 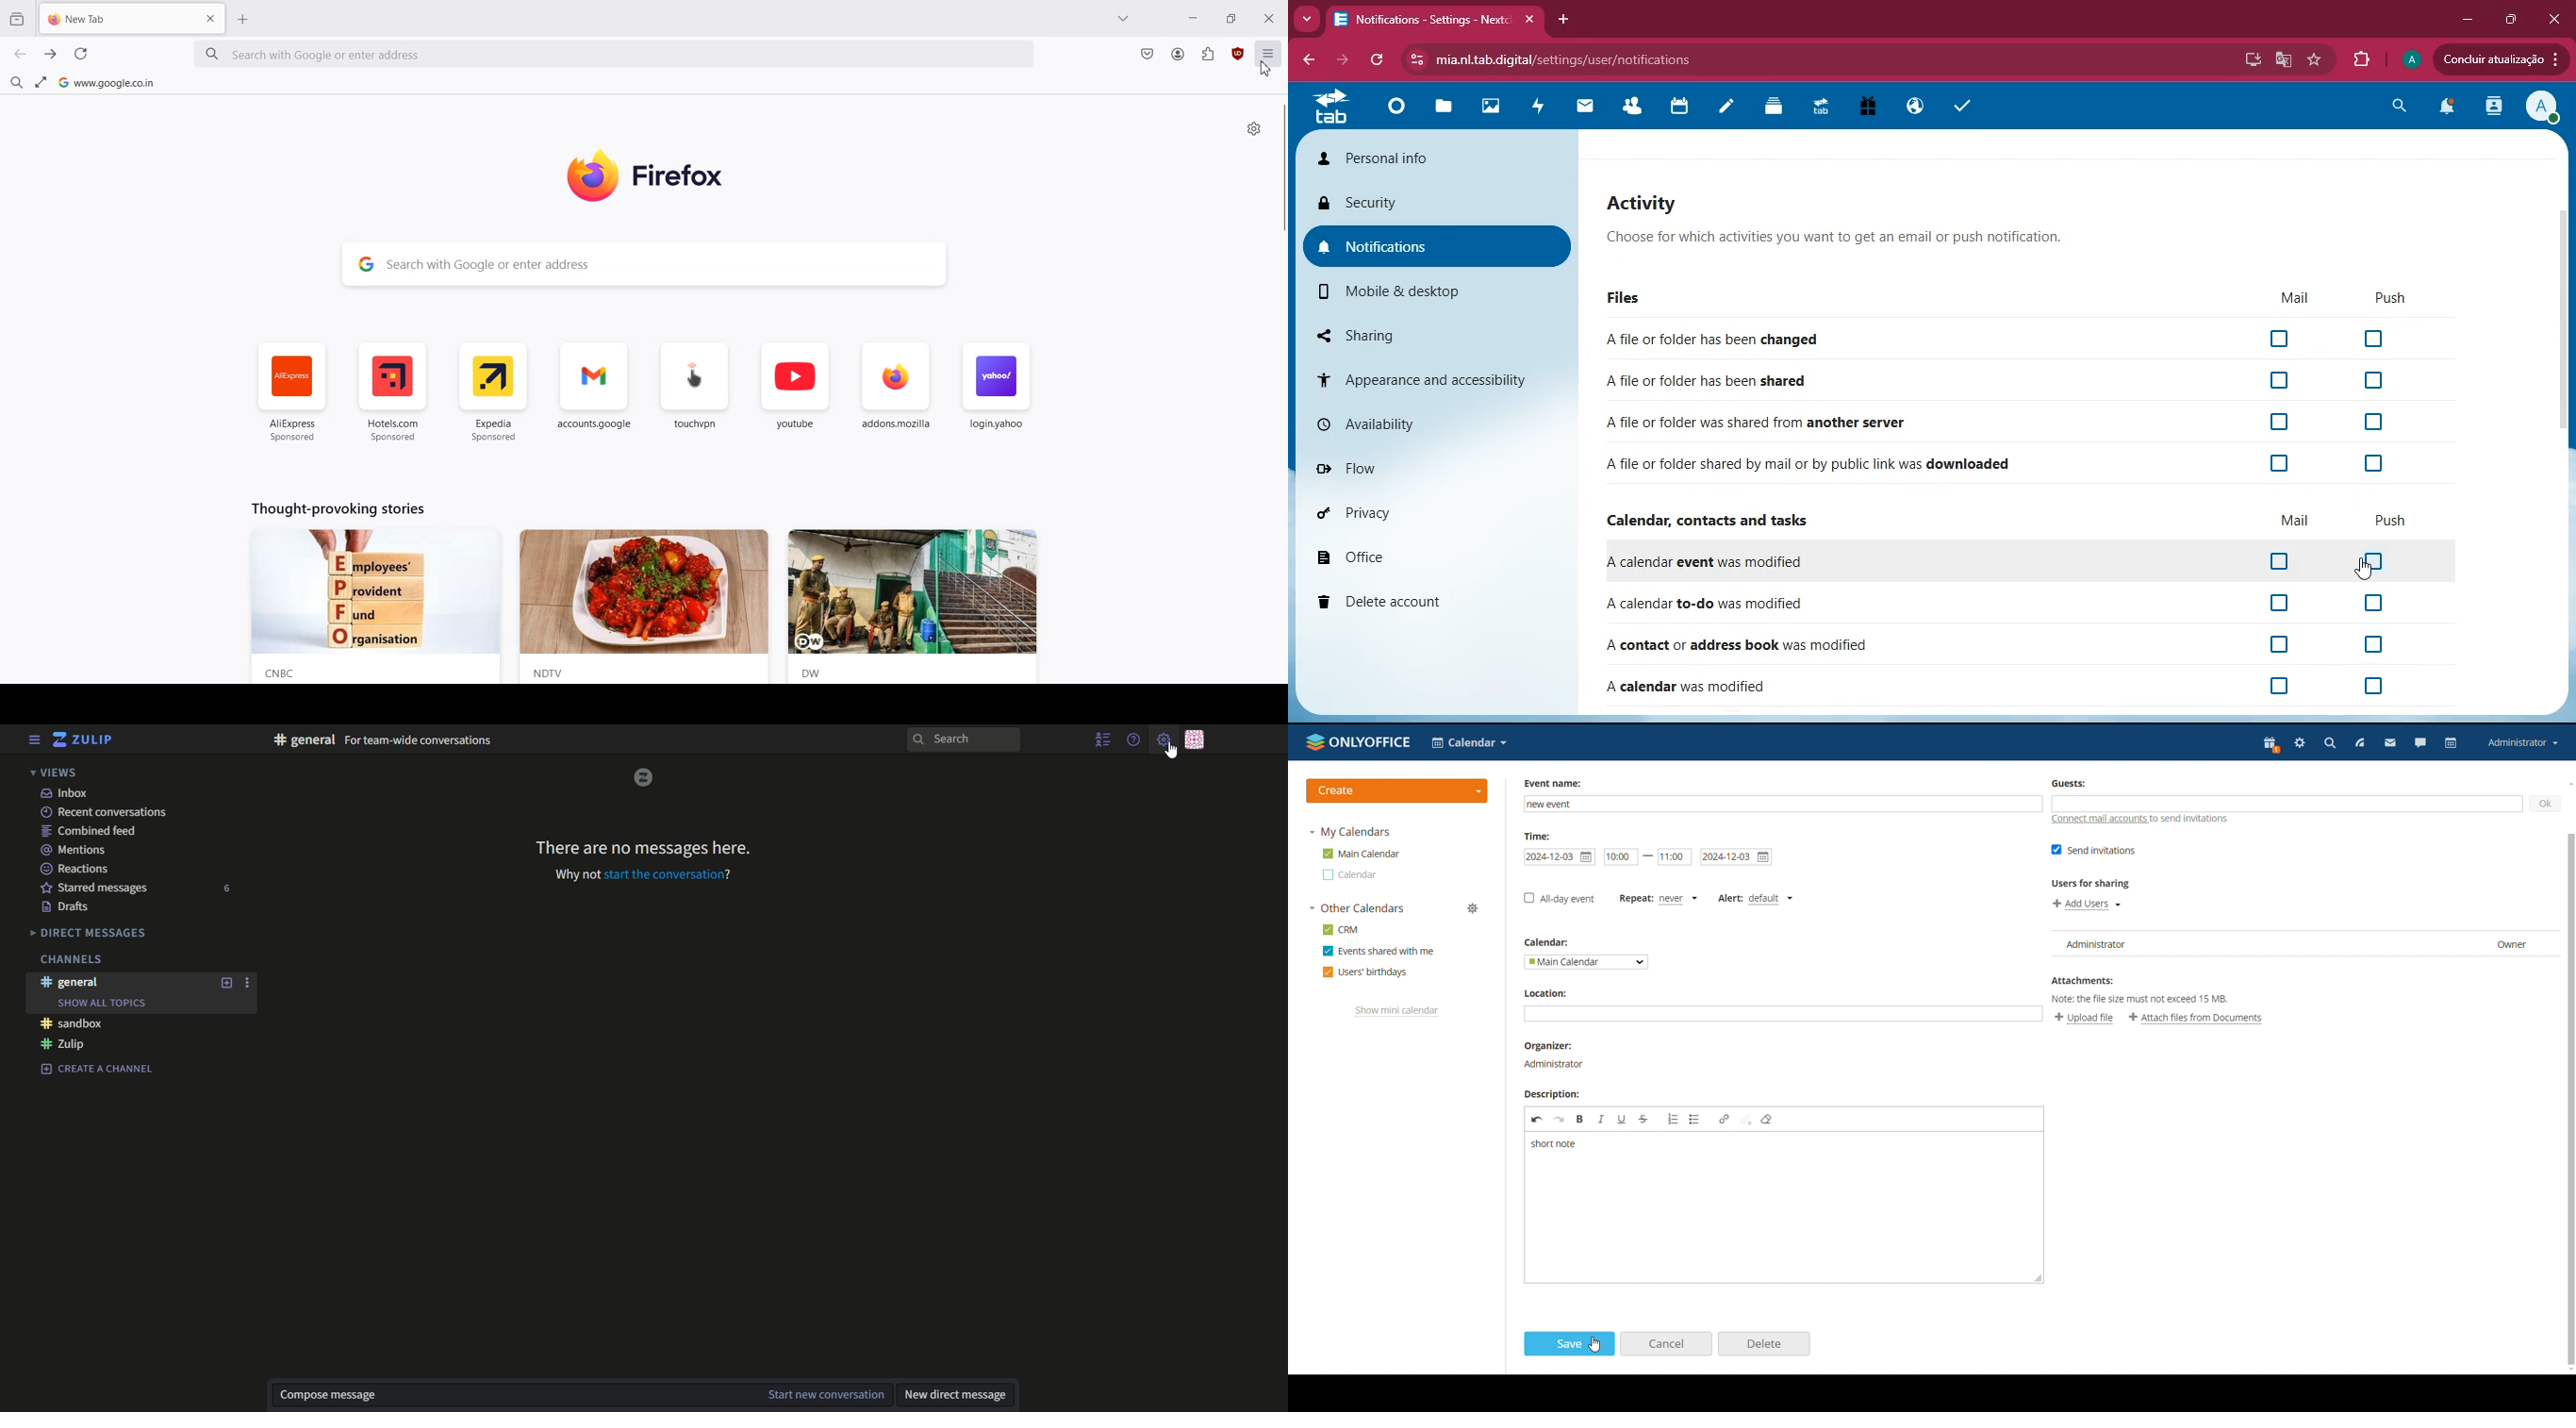 What do you see at coordinates (2306, 944) in the screenshot?
I see `user list` at bounding box center [2306, 944].